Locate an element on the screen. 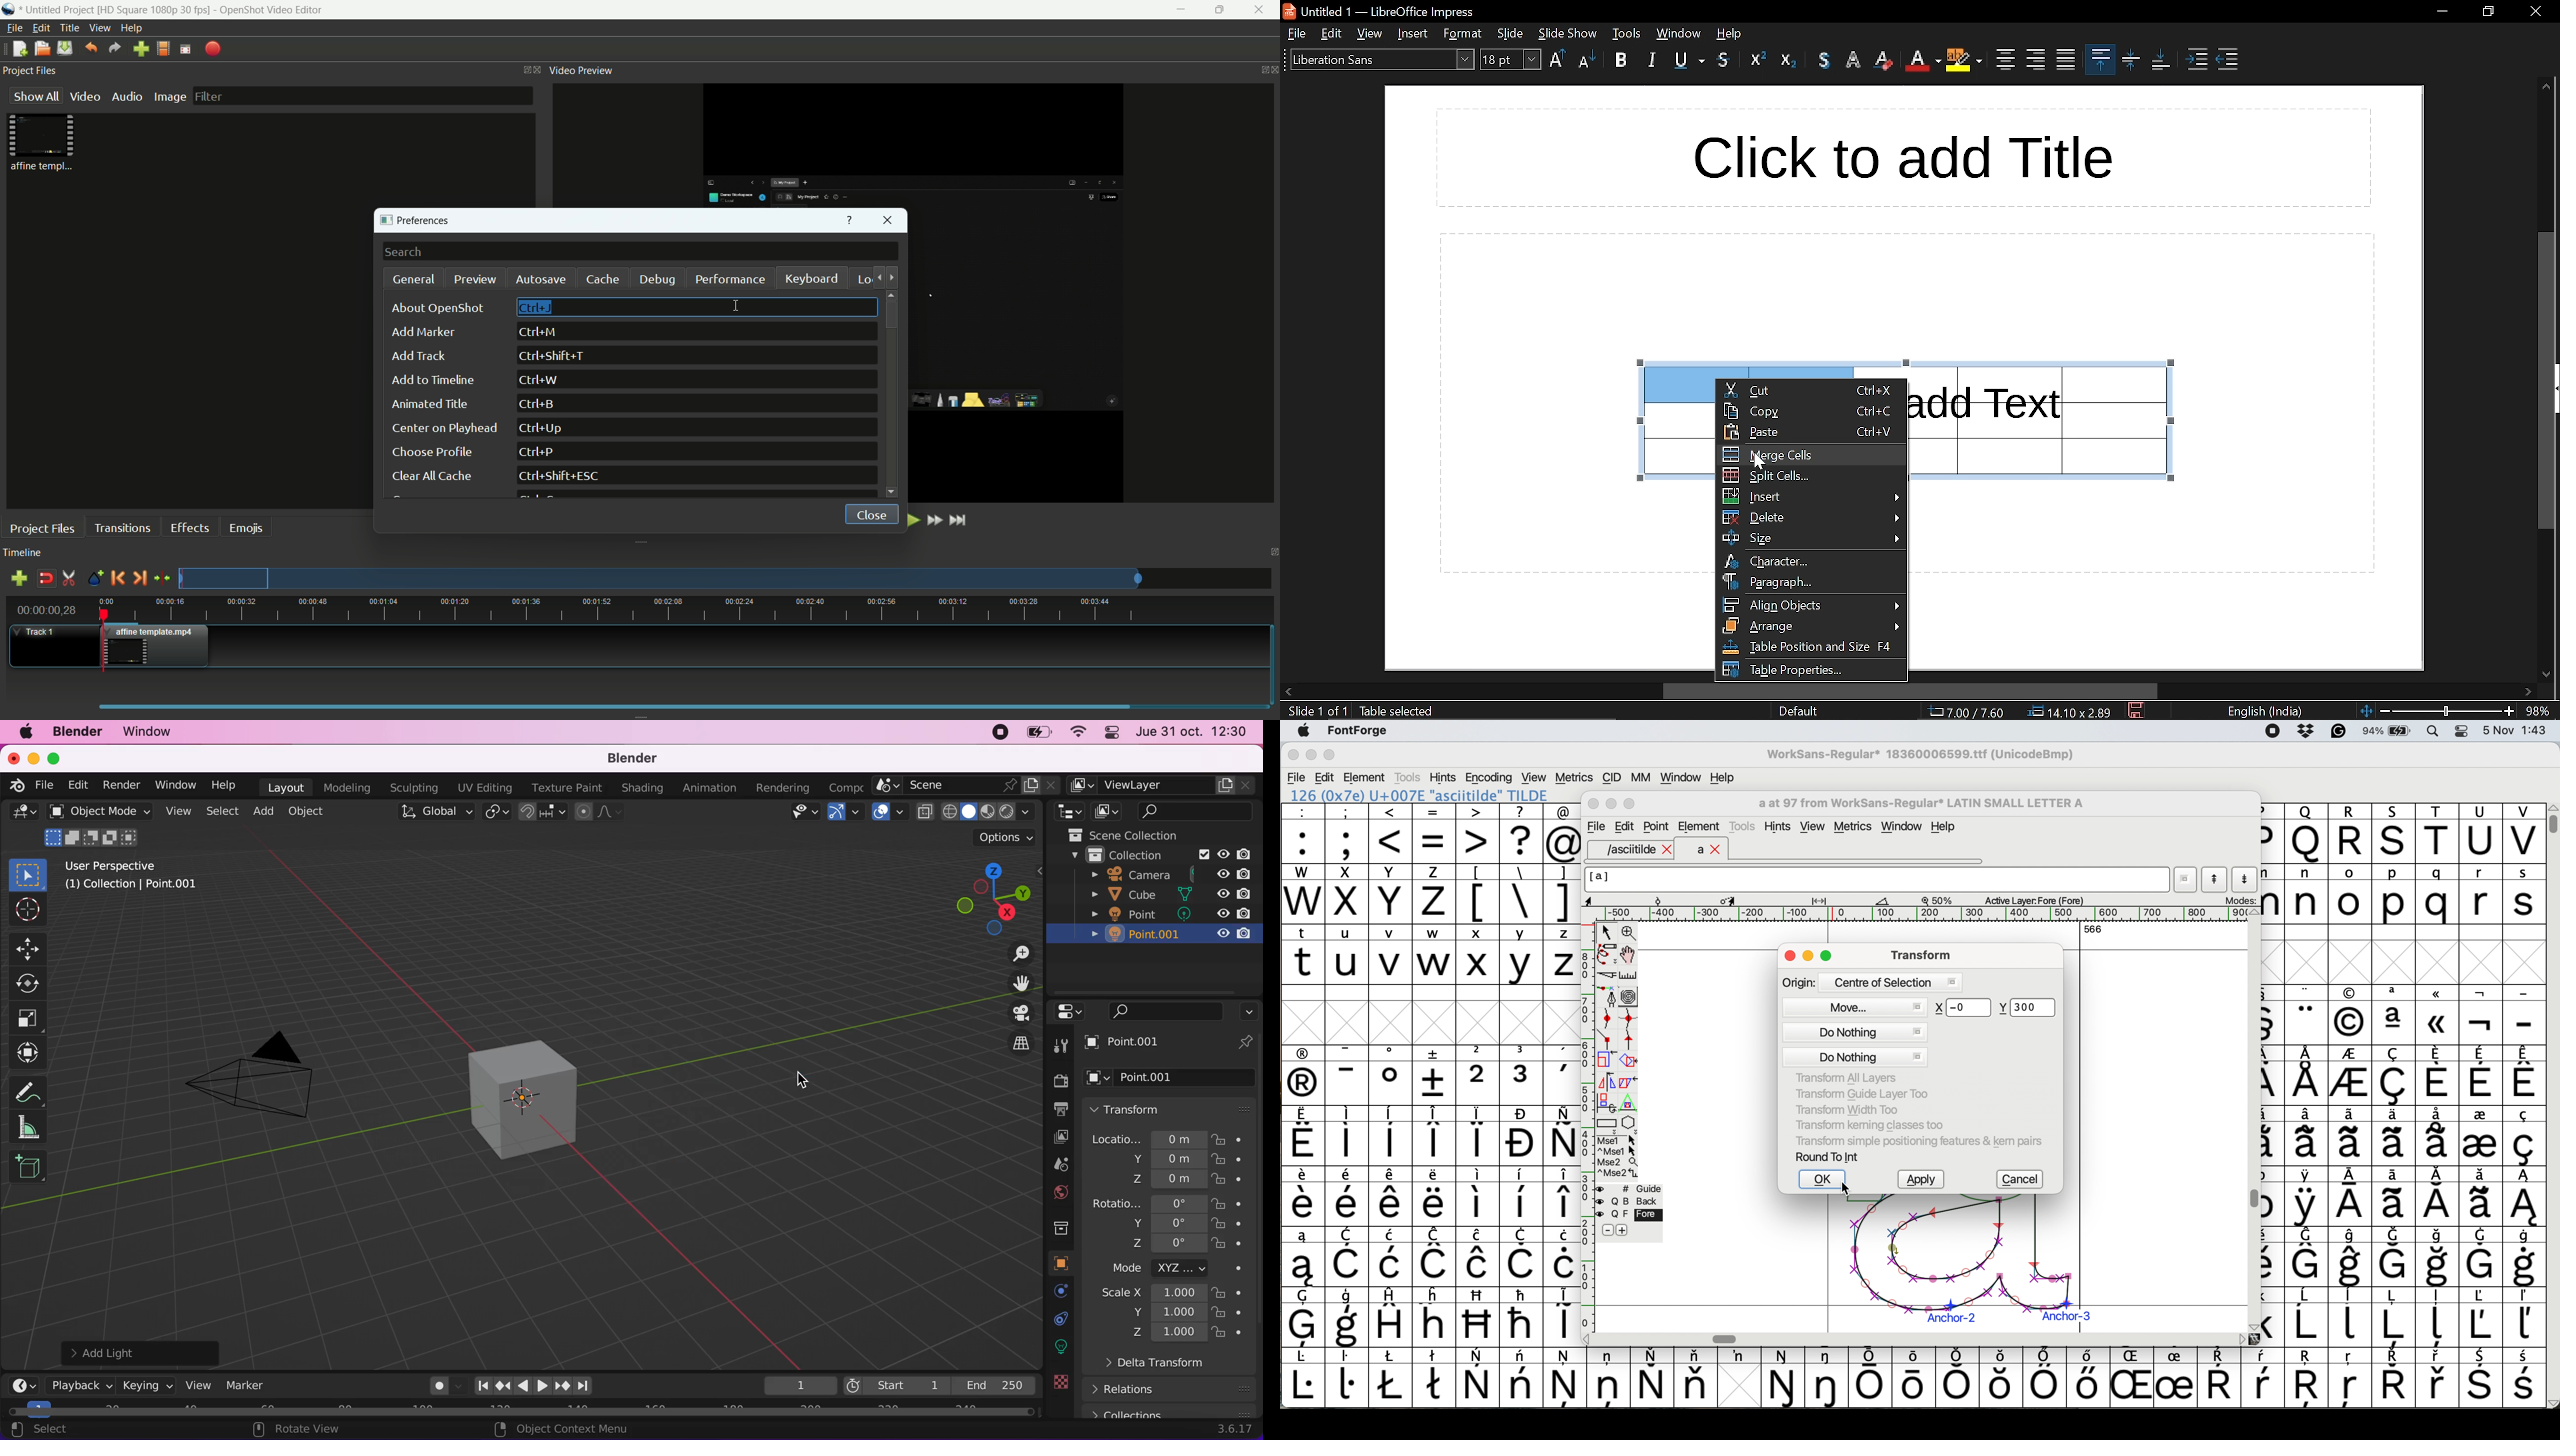  subscript is located at coordinates (1789, 59).